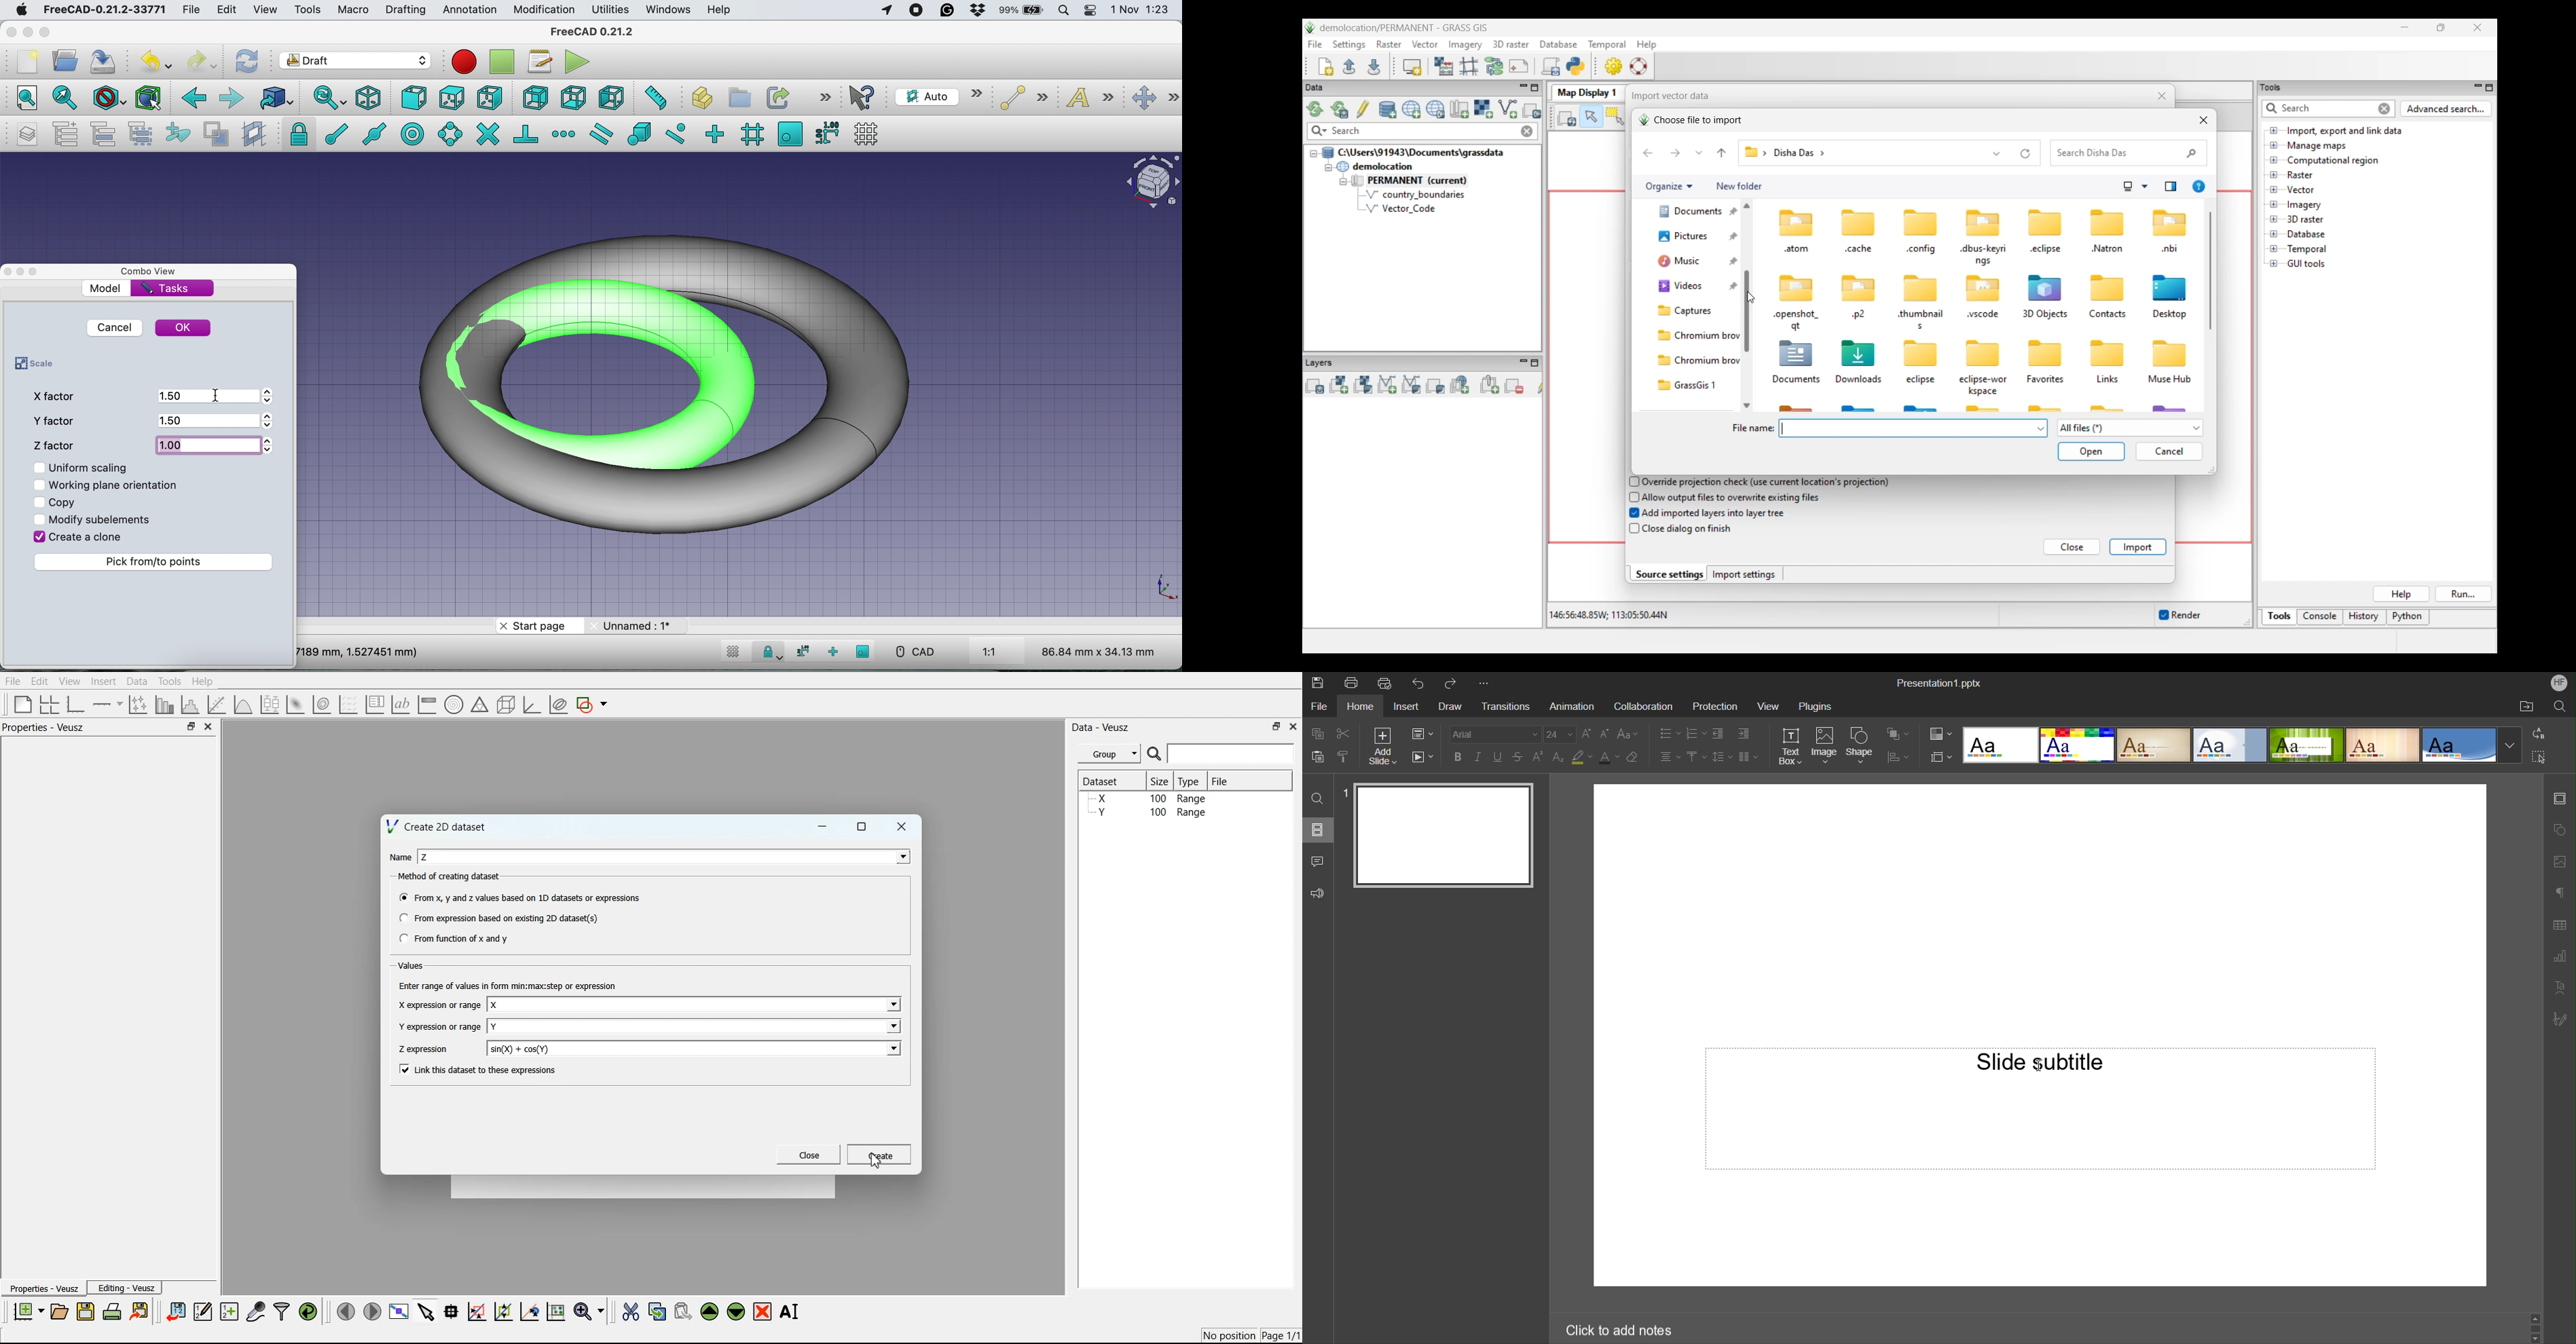 The height and width of the screenshot is (1344, 2576). Describe the element at coordinates (167, 289) in the screenshot. I see `tasks` at that location.